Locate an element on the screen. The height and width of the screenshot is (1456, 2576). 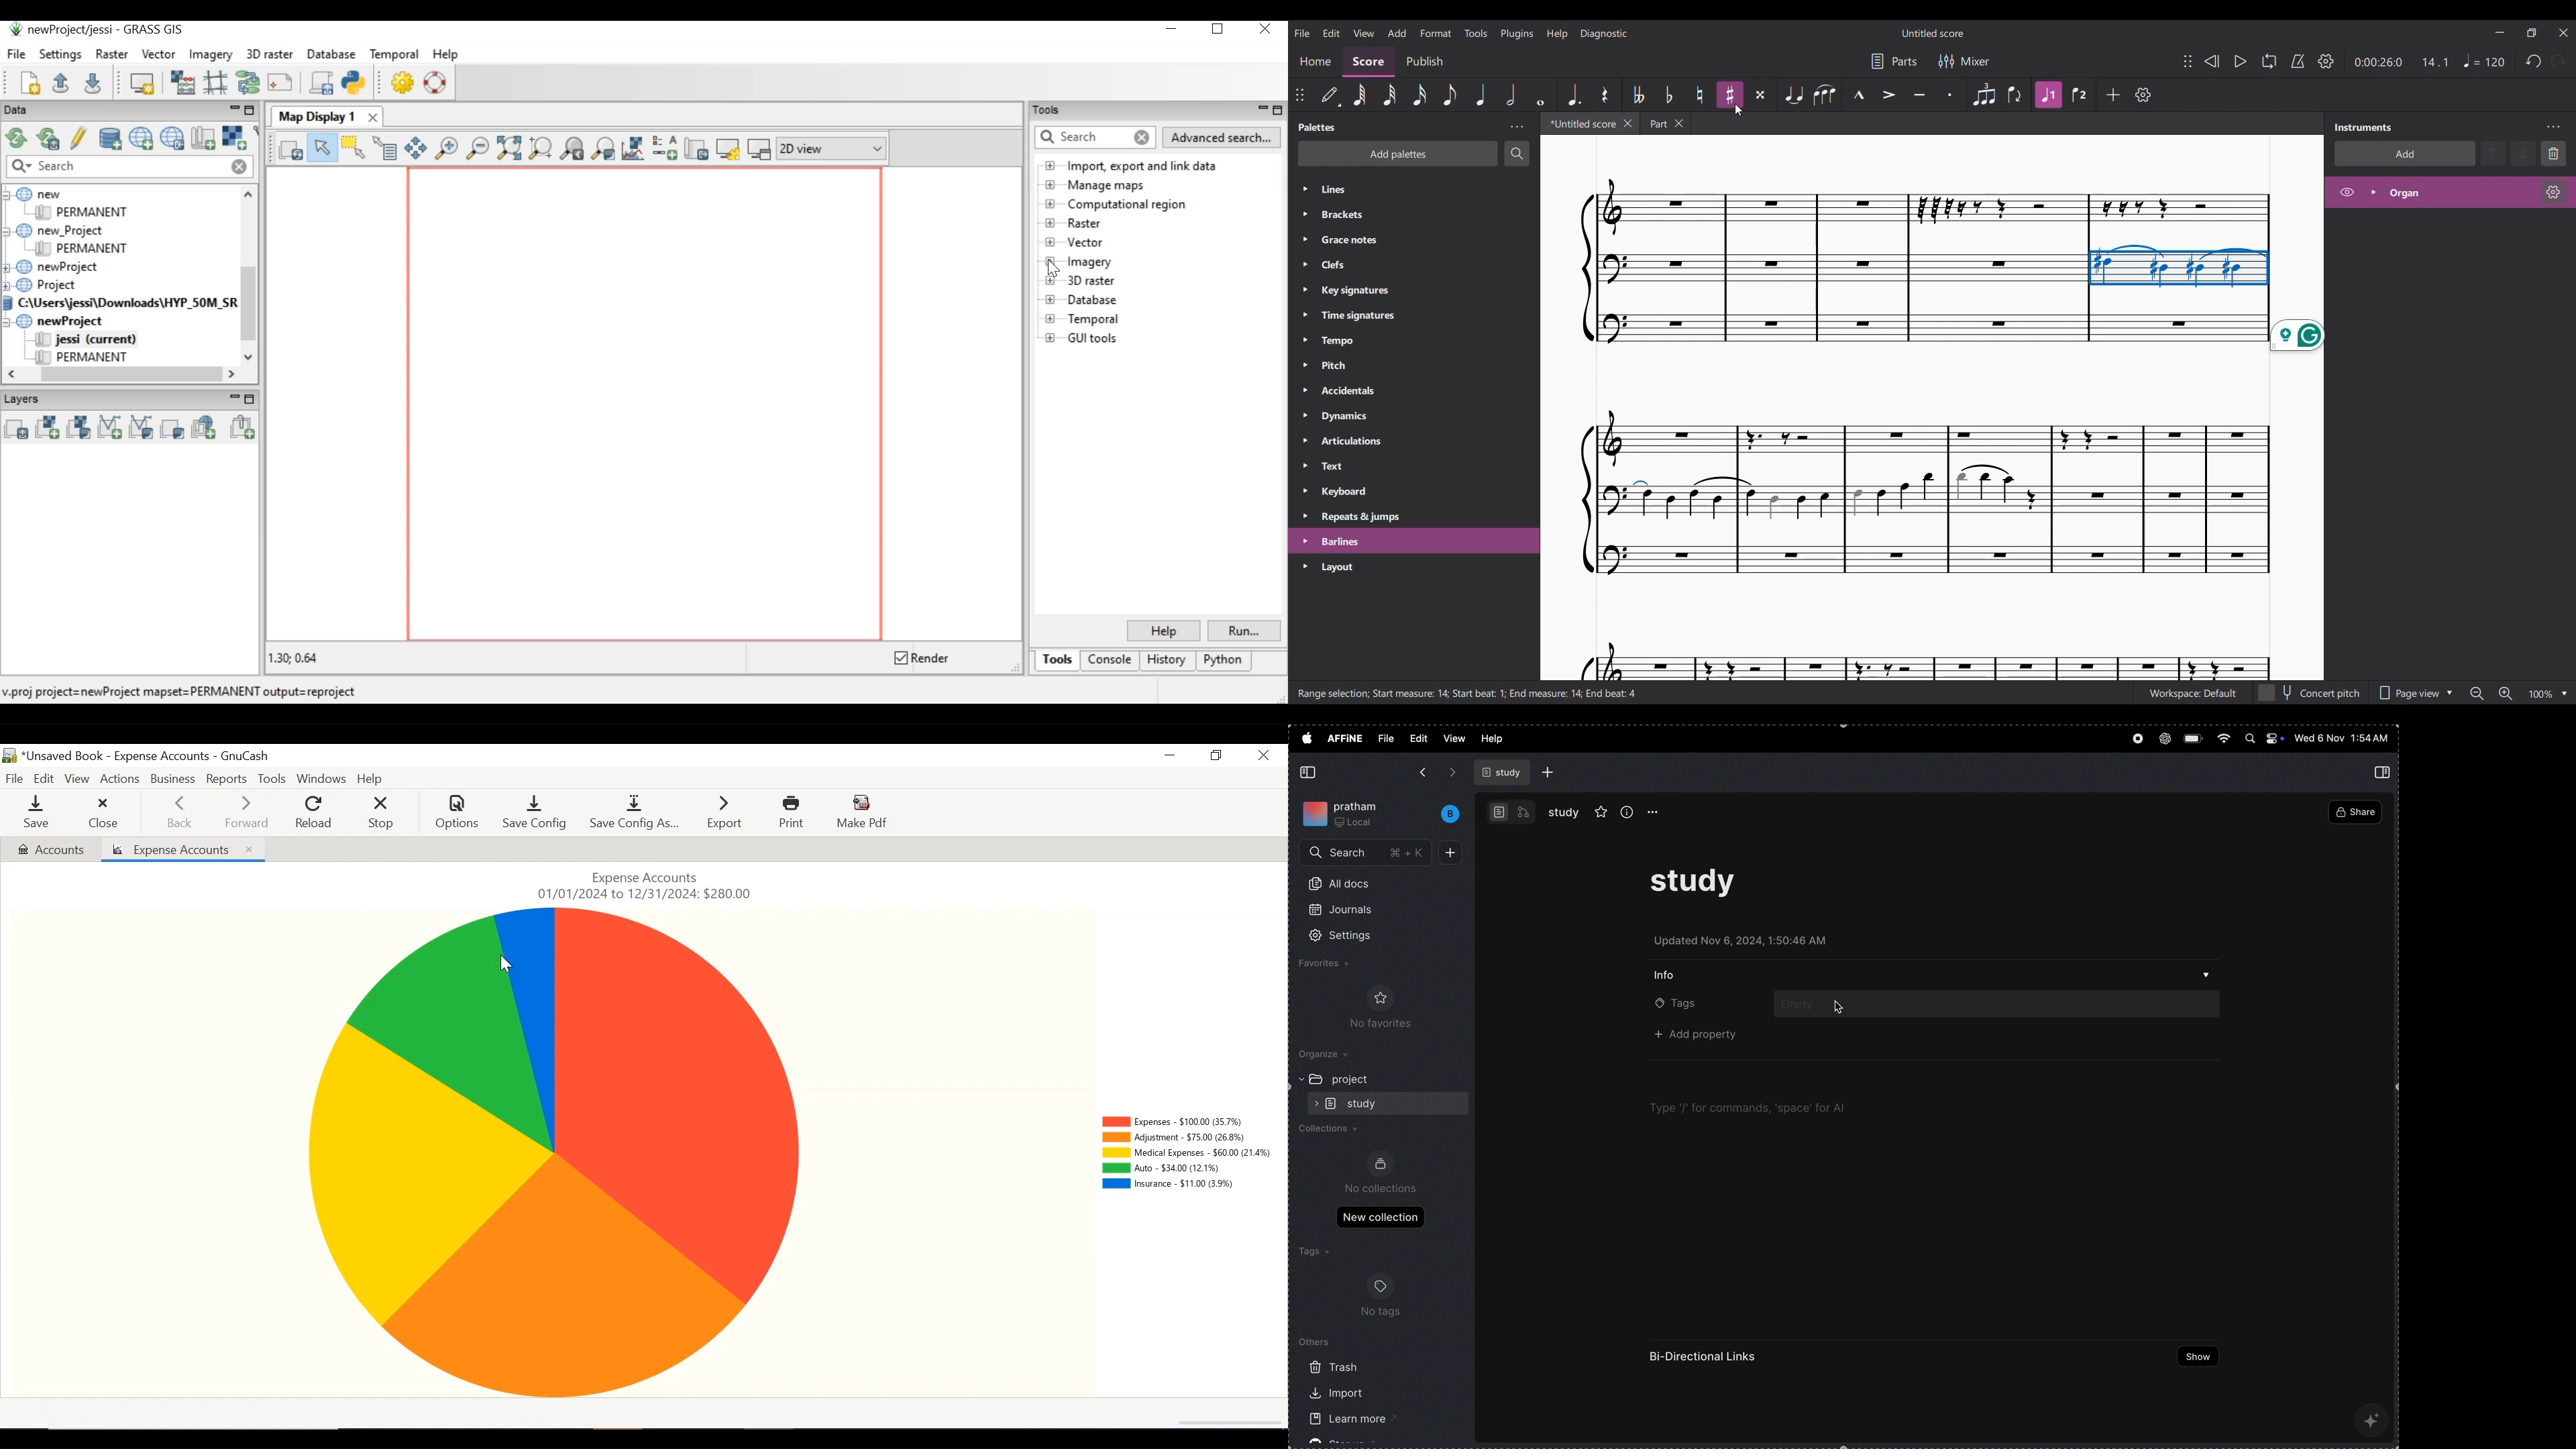
Accounts Name is located at coordinates (140, 755).